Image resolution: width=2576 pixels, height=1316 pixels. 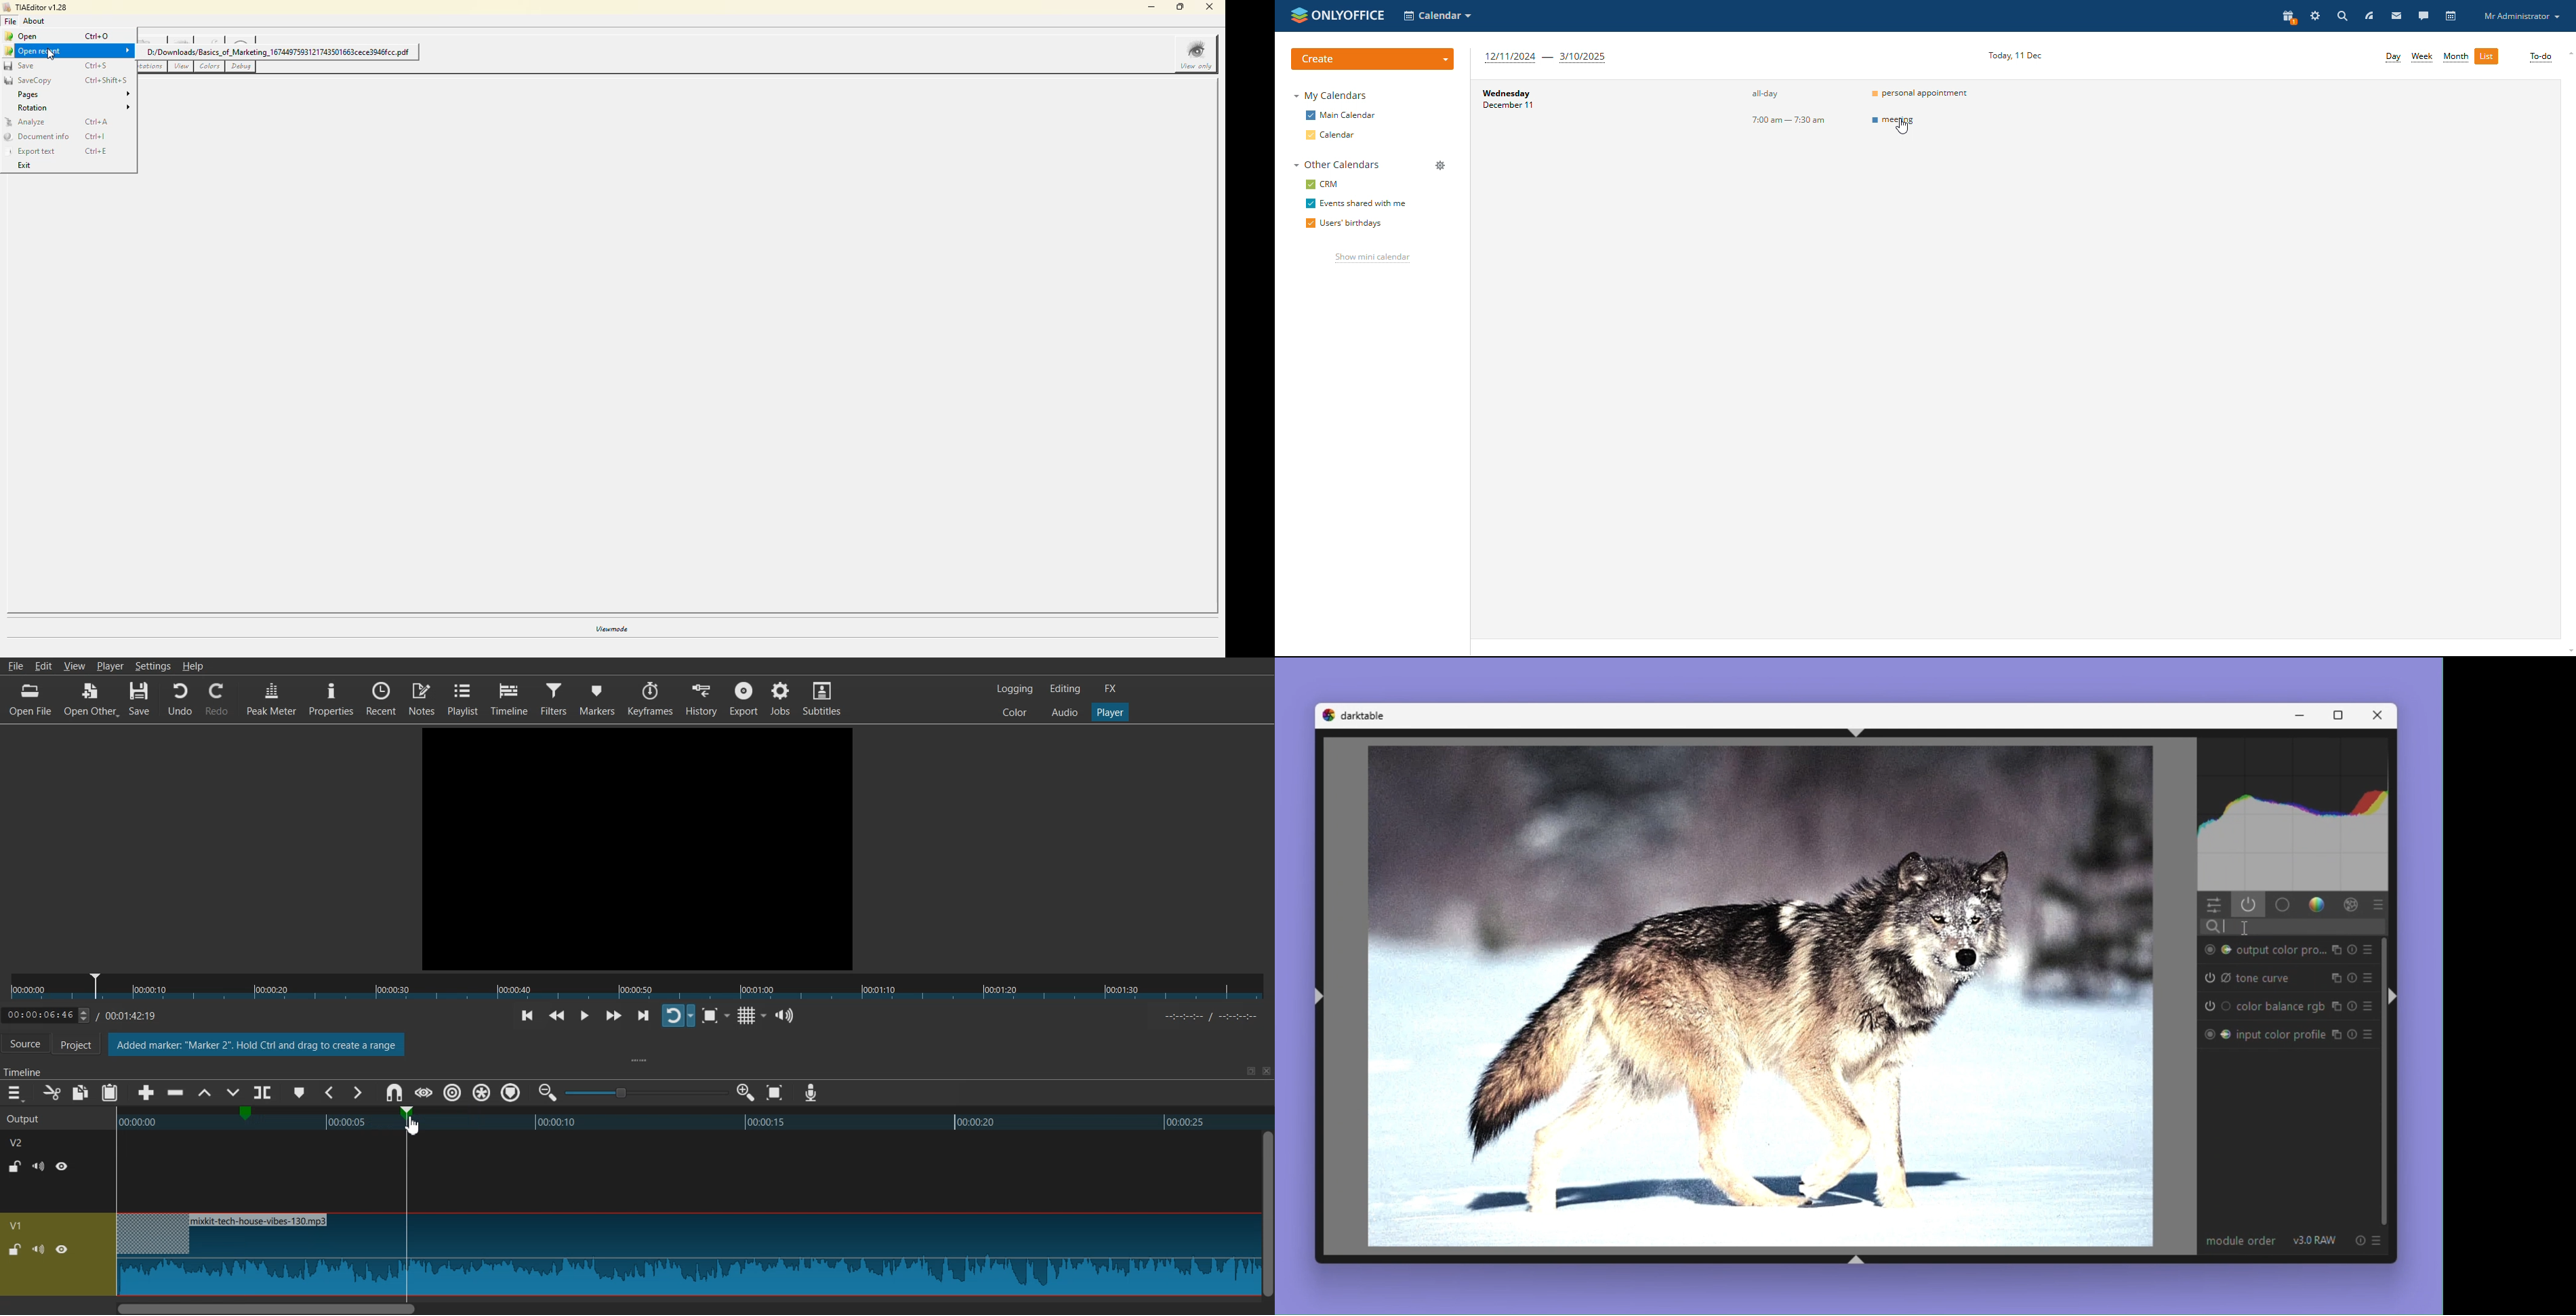 What do you see at coordinates (2239, 1240) in the screenshot?
I see `Module order` at bounding box center [2239, 1240].